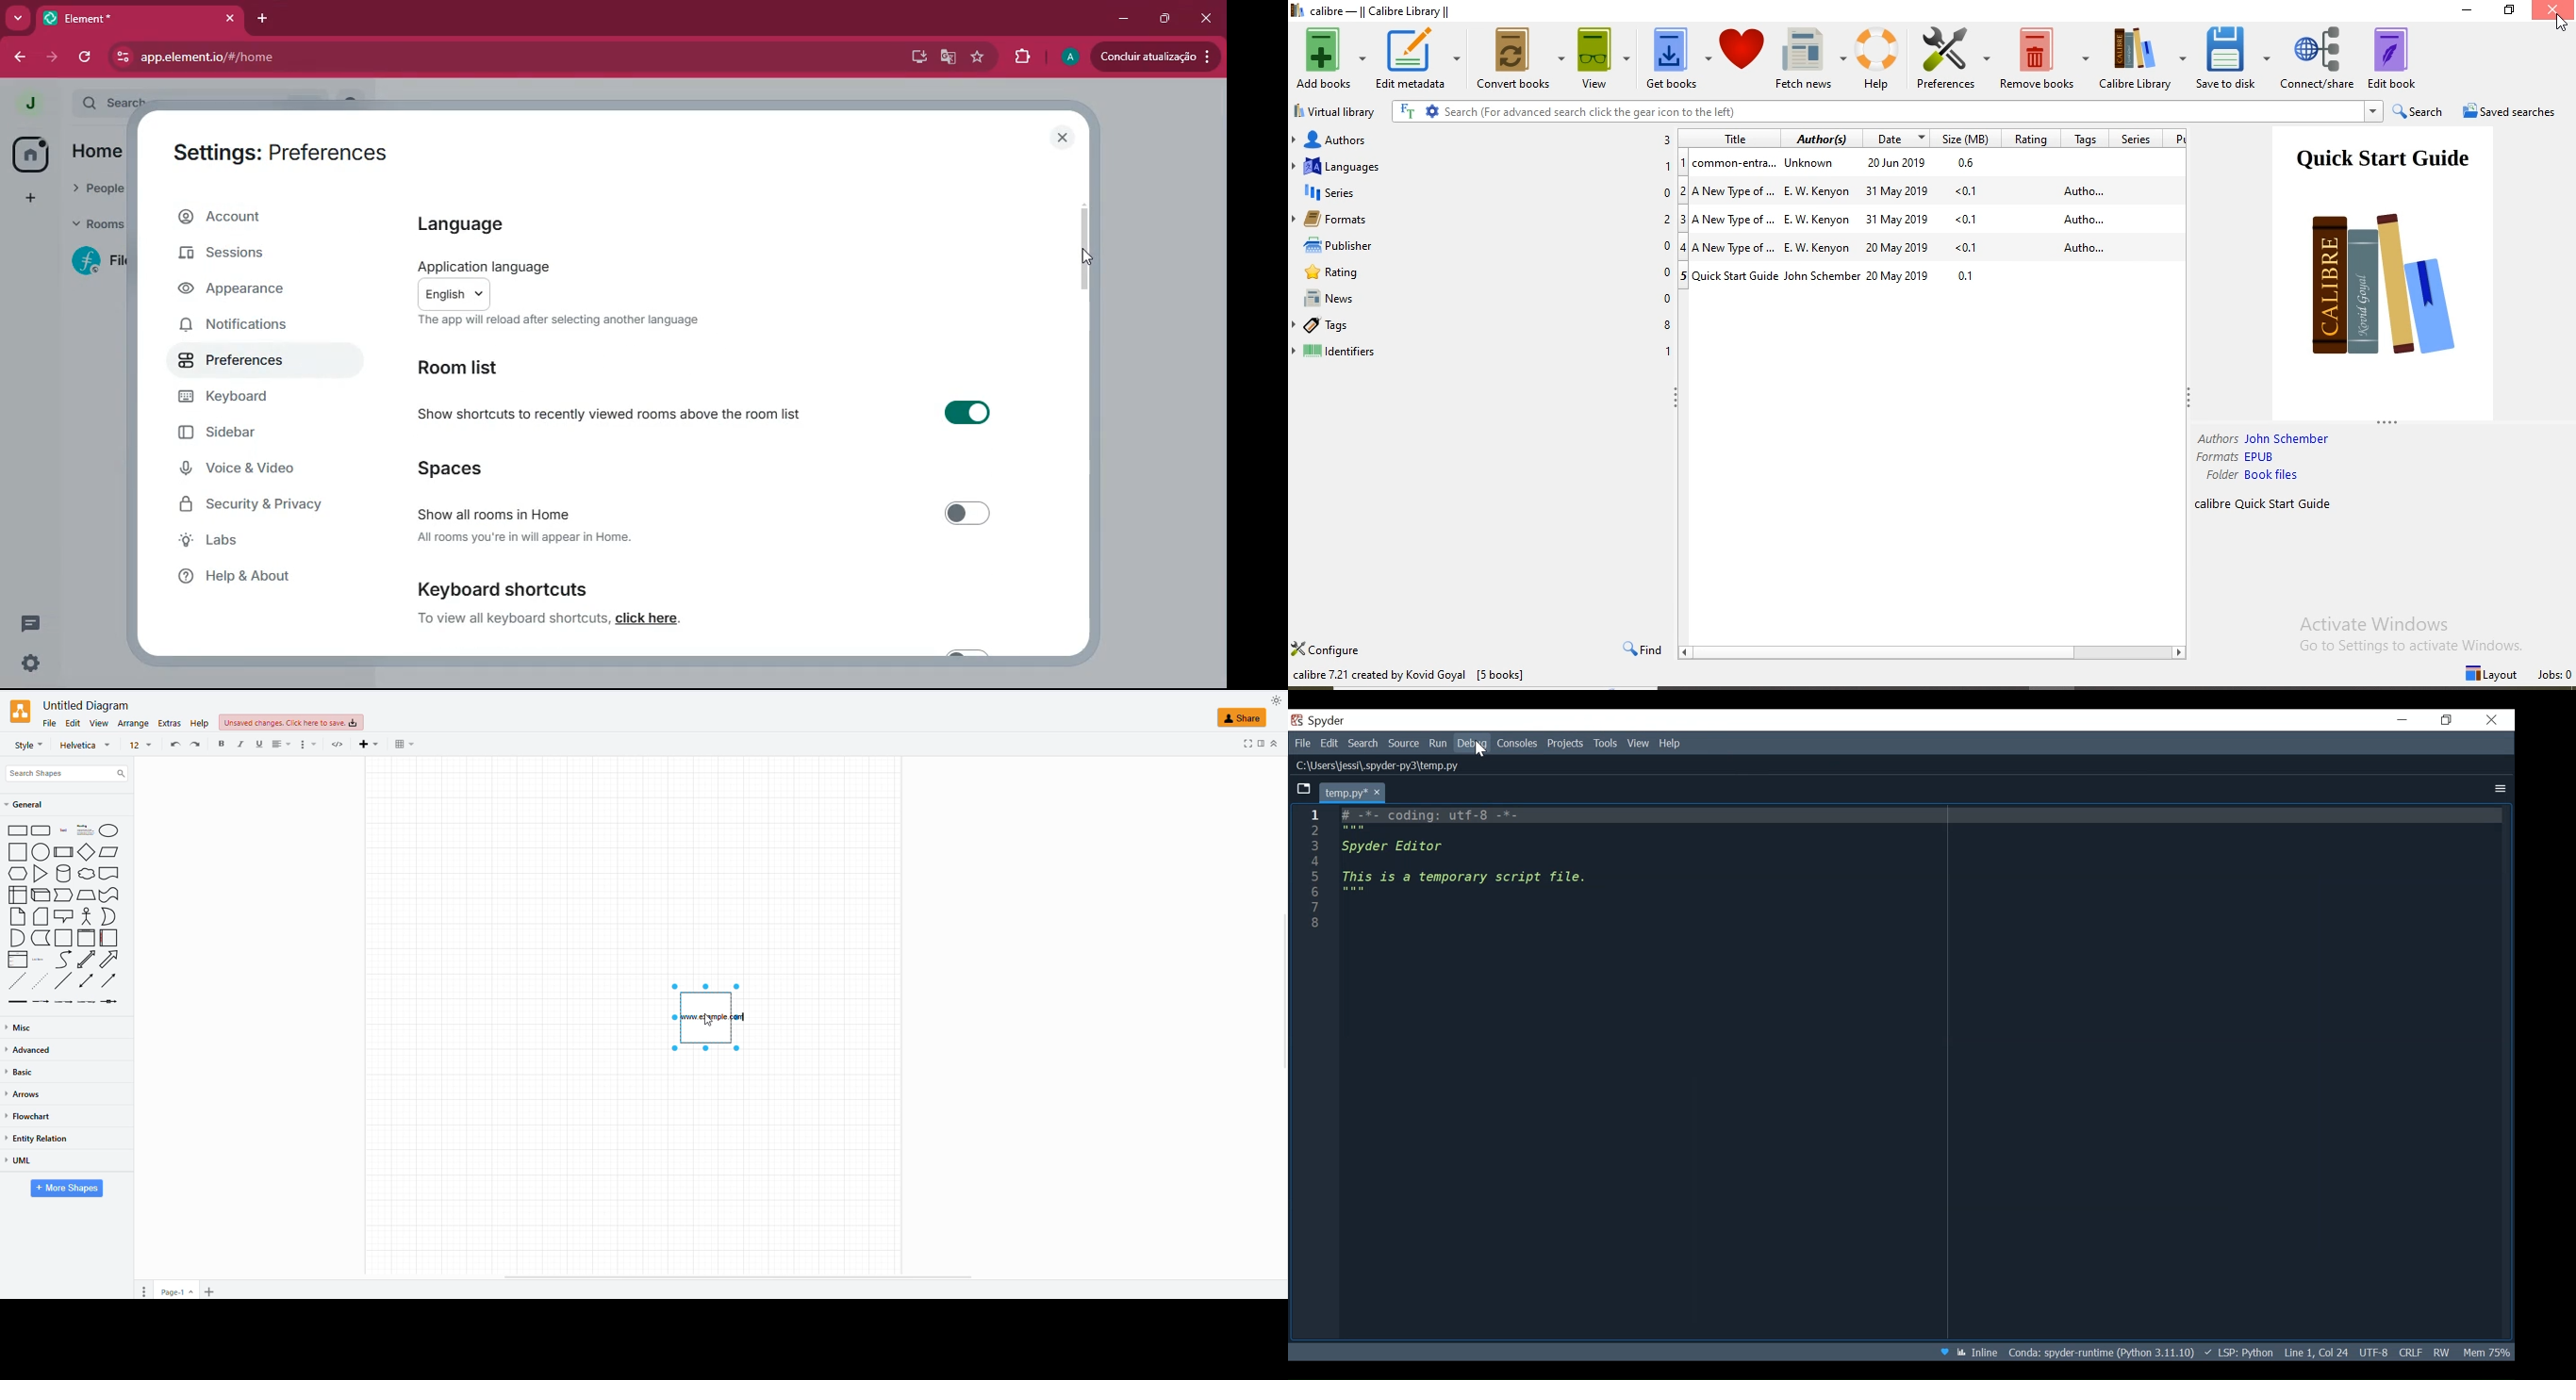 The width and height of the screenshot is (2576, 1400). Describe the element at coordinates (107, 937) in the screenshot. I see `horizontal container` at that location.